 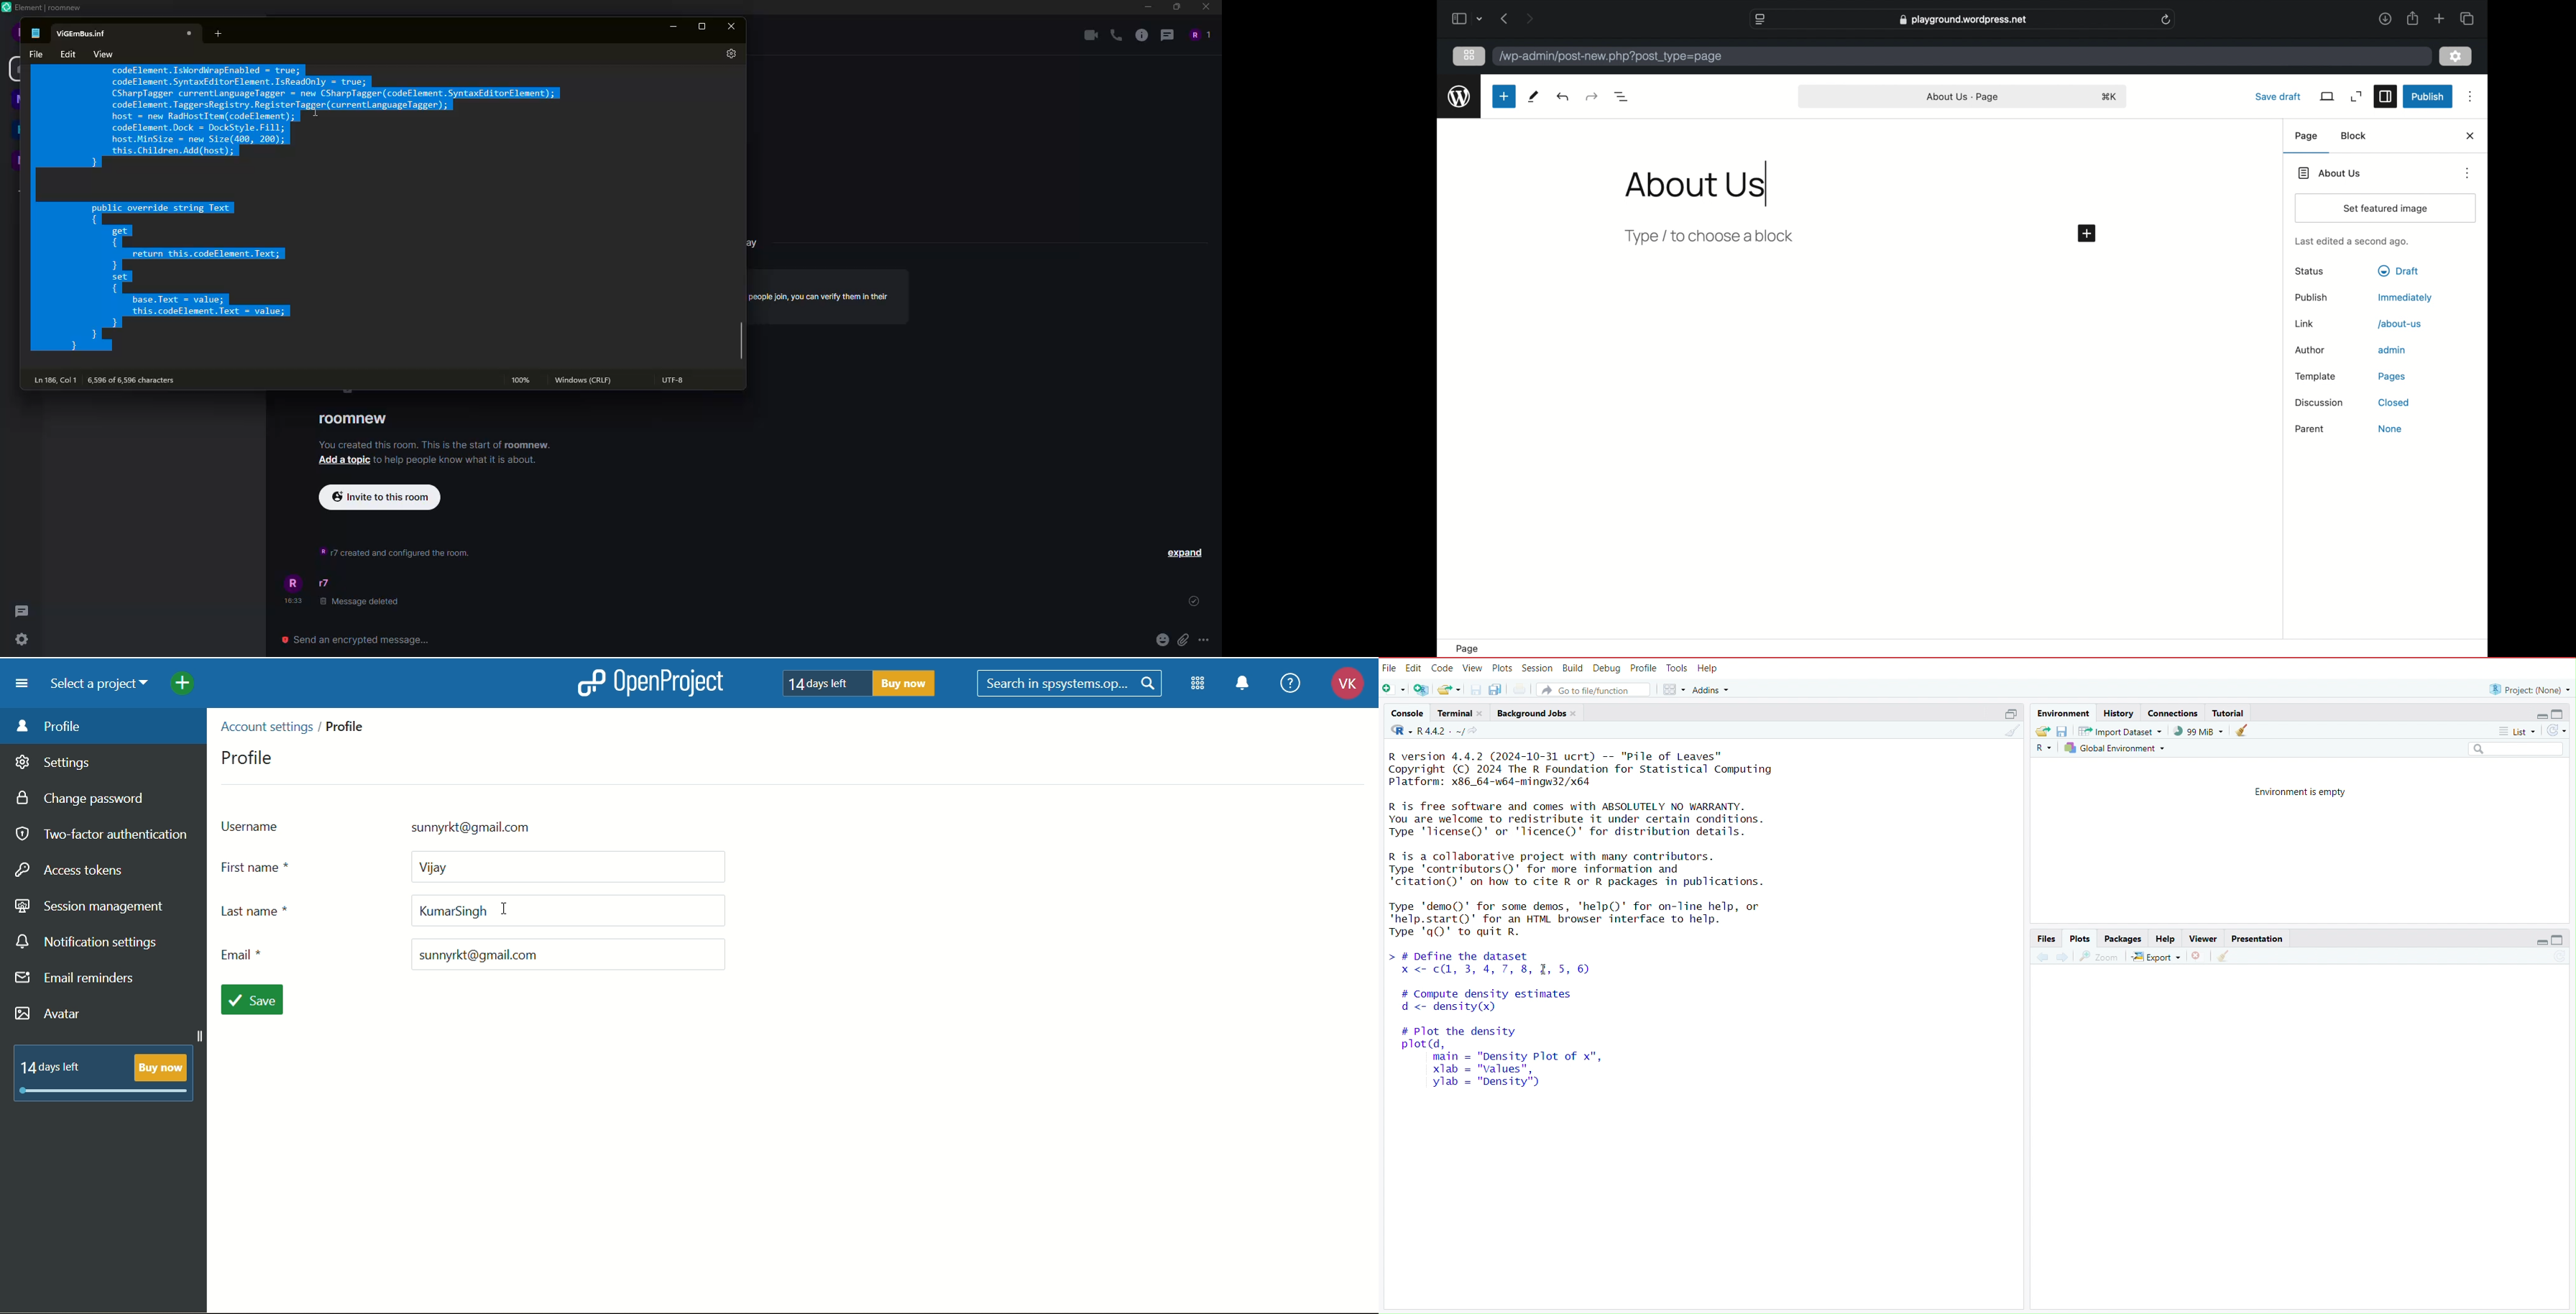 I want to click on search field, so click(x=2518, y=749).